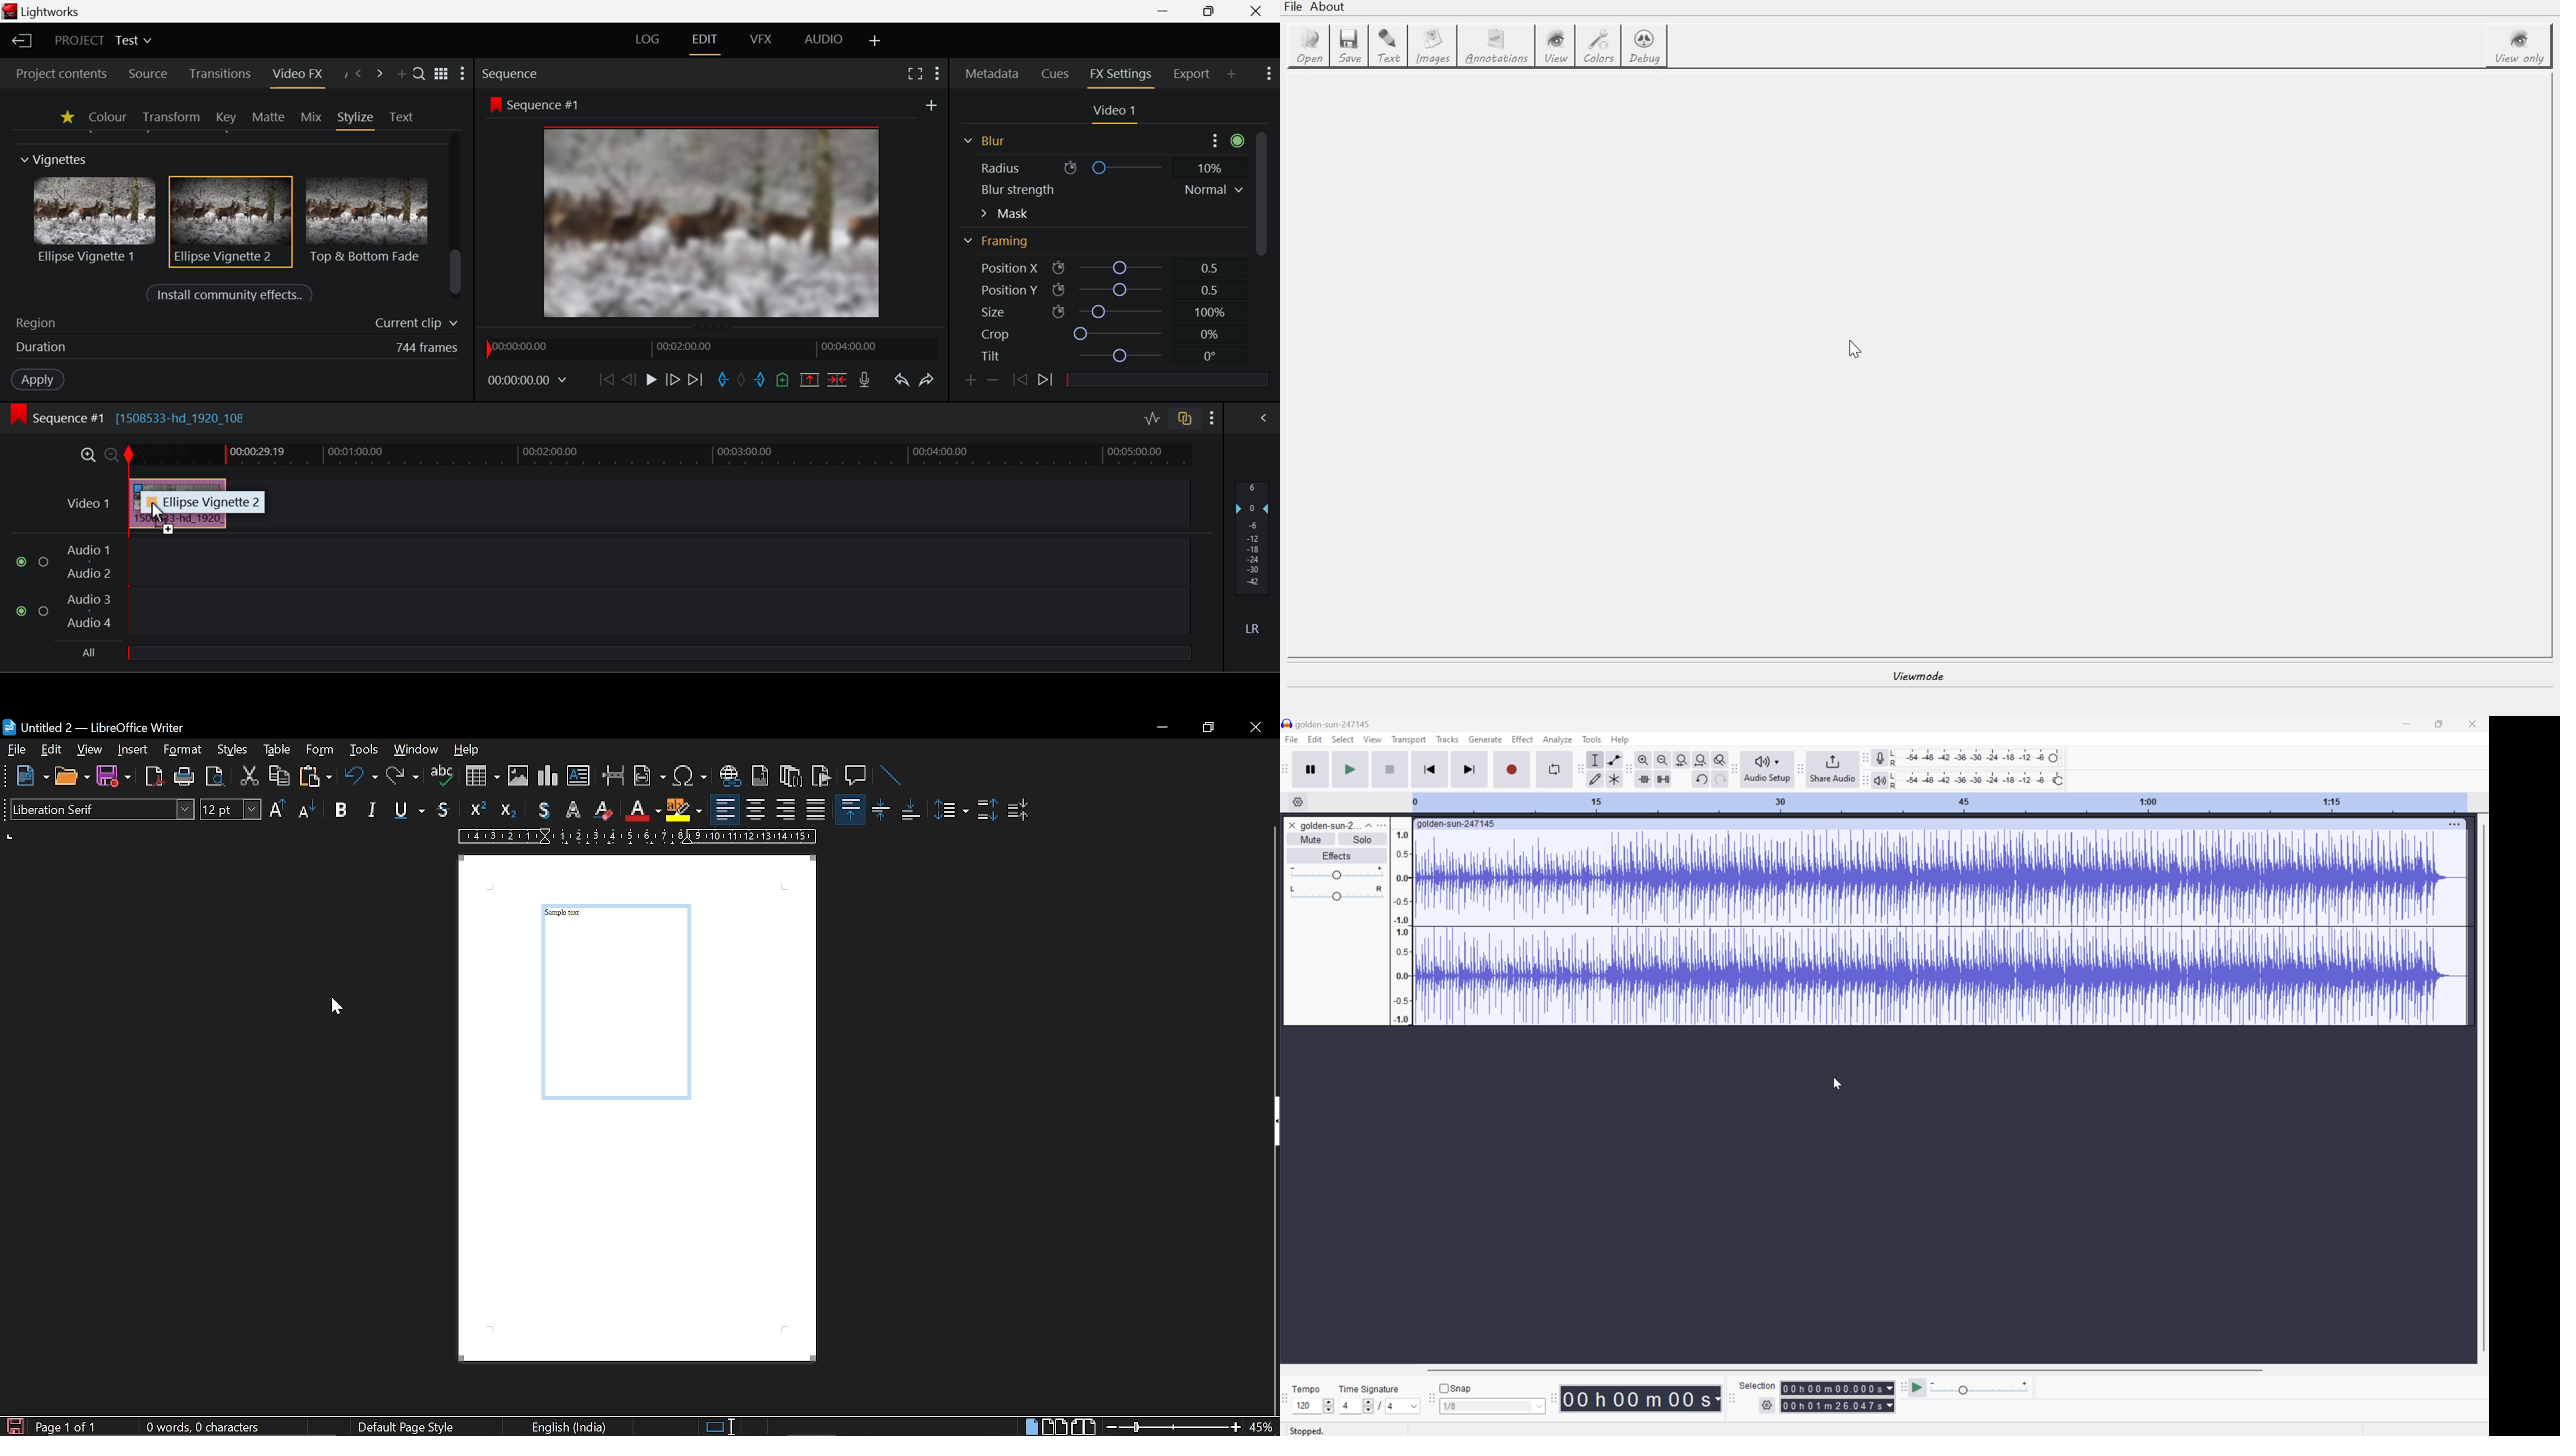 The height and width of the screenshot is (1456, 2576). Describe the element at coordinates (403, 116) in the screenshot. I see `Text Panel Open` at that location.